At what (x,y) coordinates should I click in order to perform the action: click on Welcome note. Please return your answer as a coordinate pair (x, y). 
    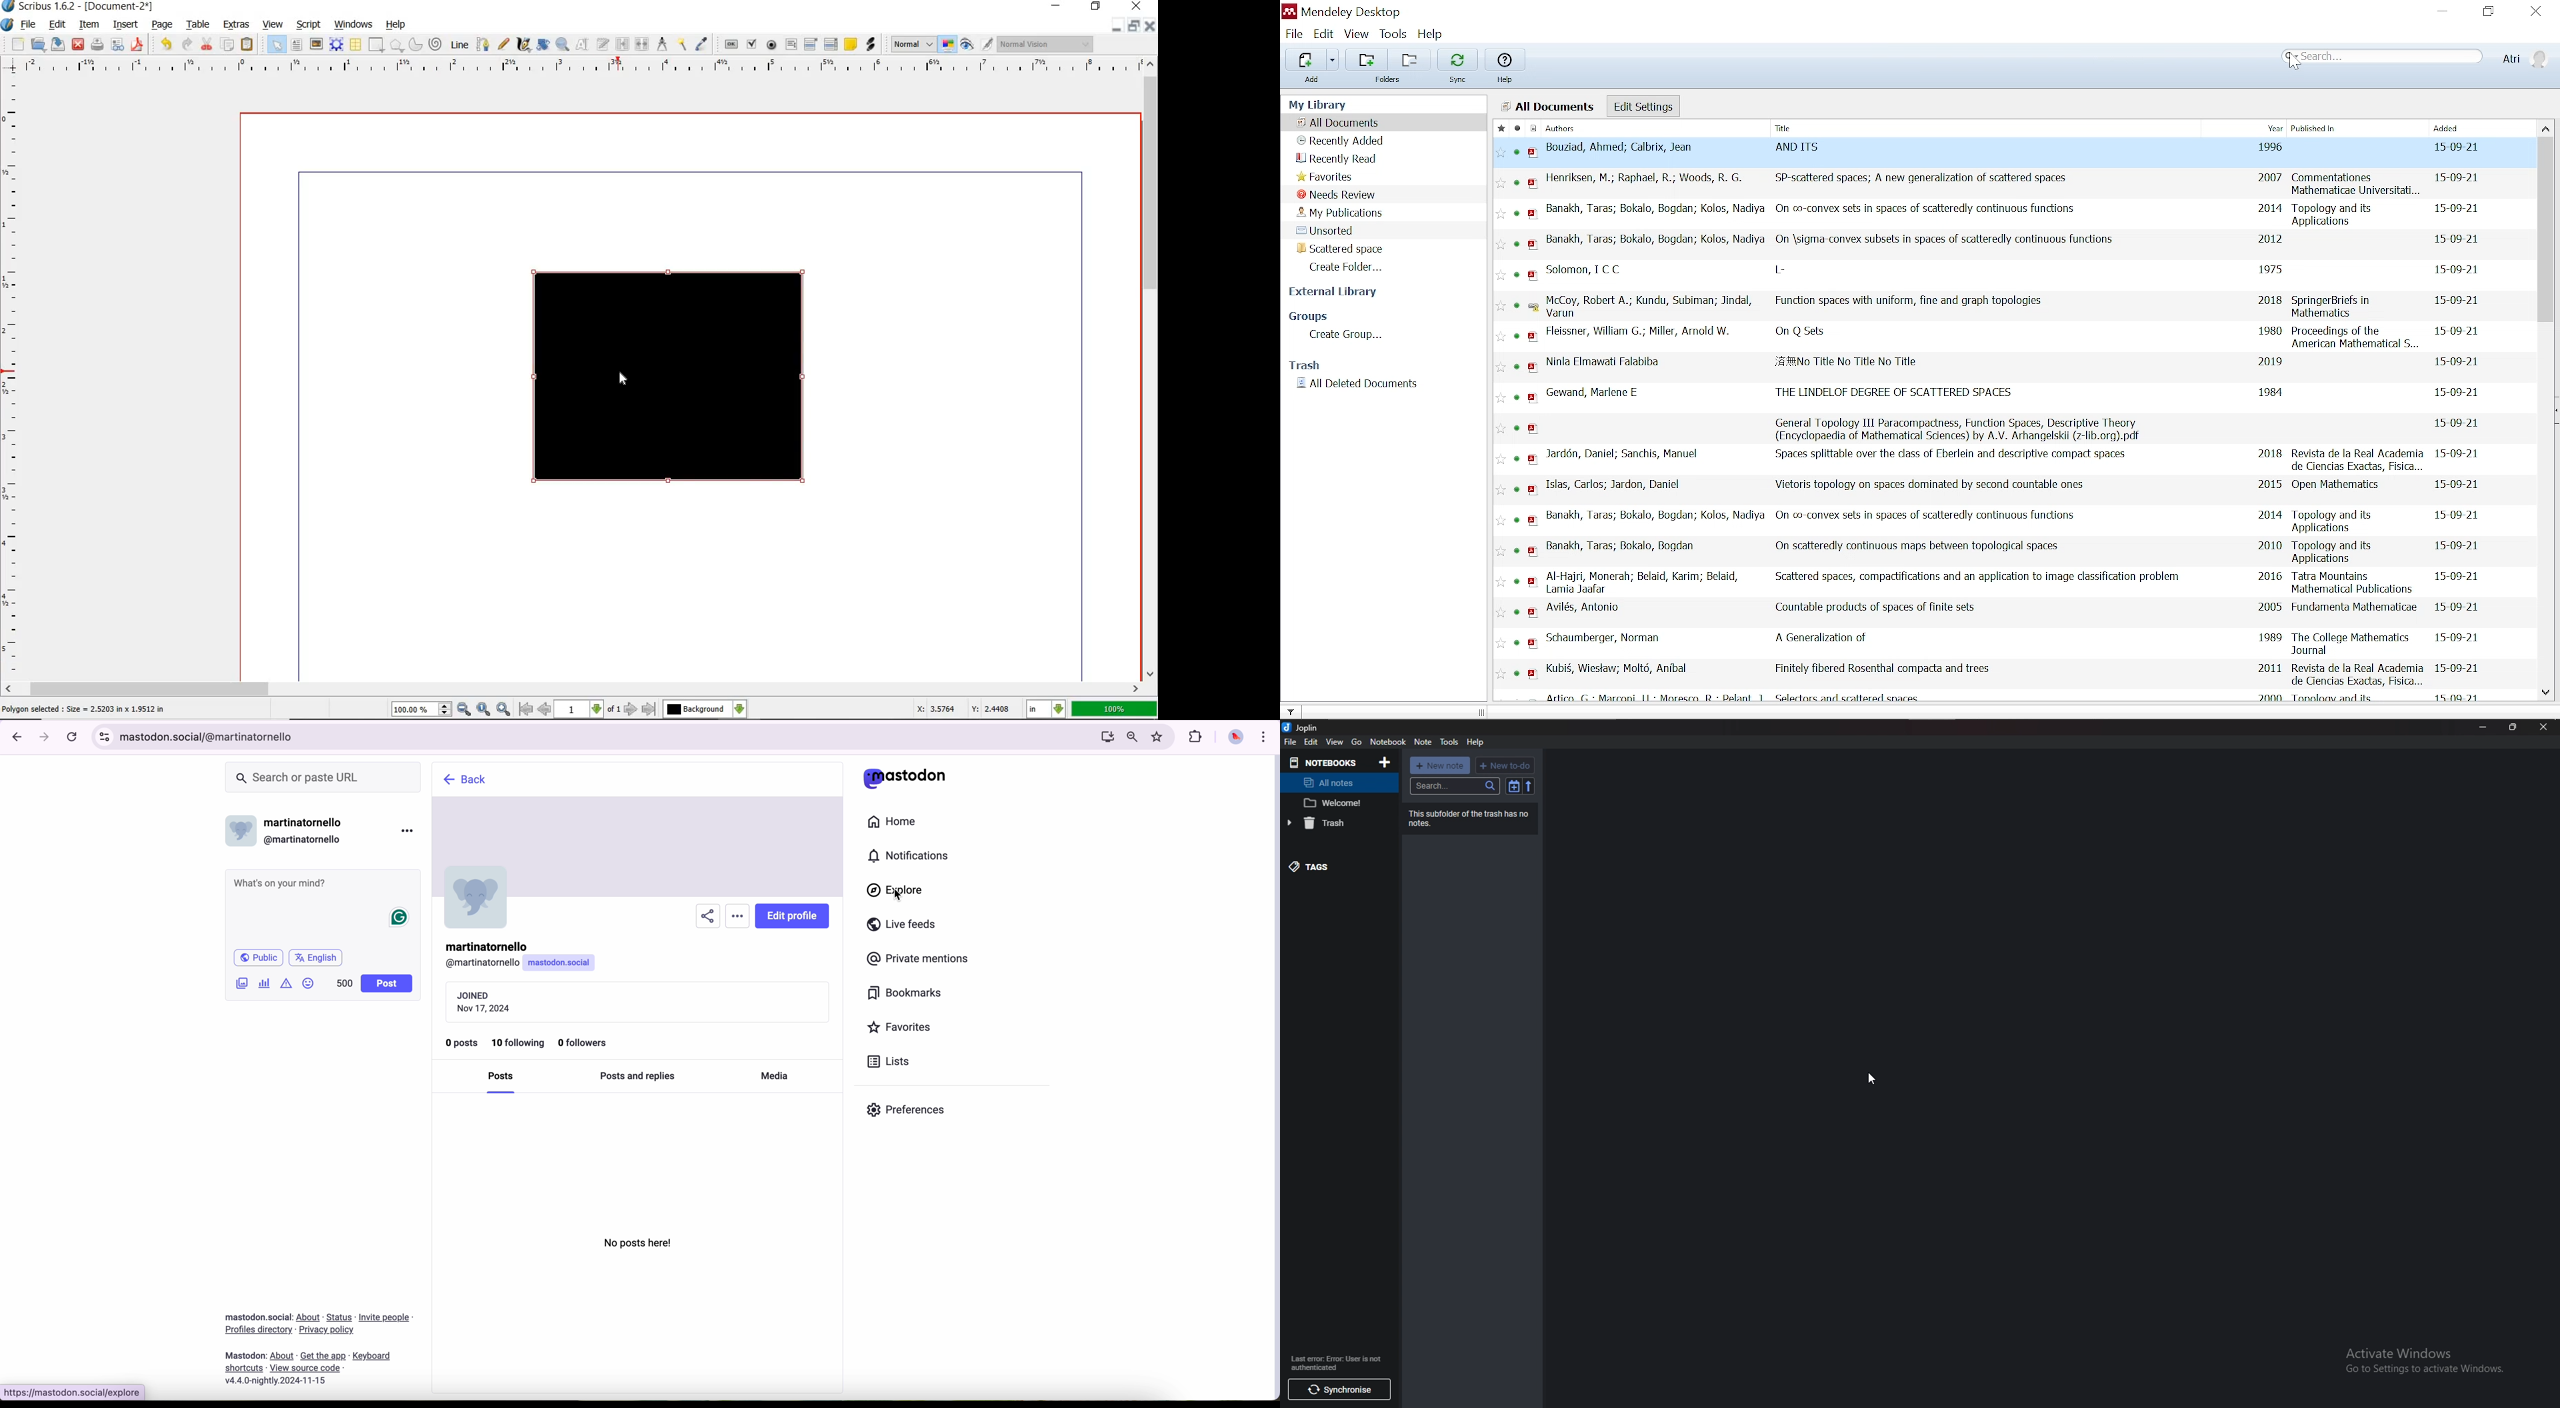
    Looking at the image, I should click on (1337, 803).